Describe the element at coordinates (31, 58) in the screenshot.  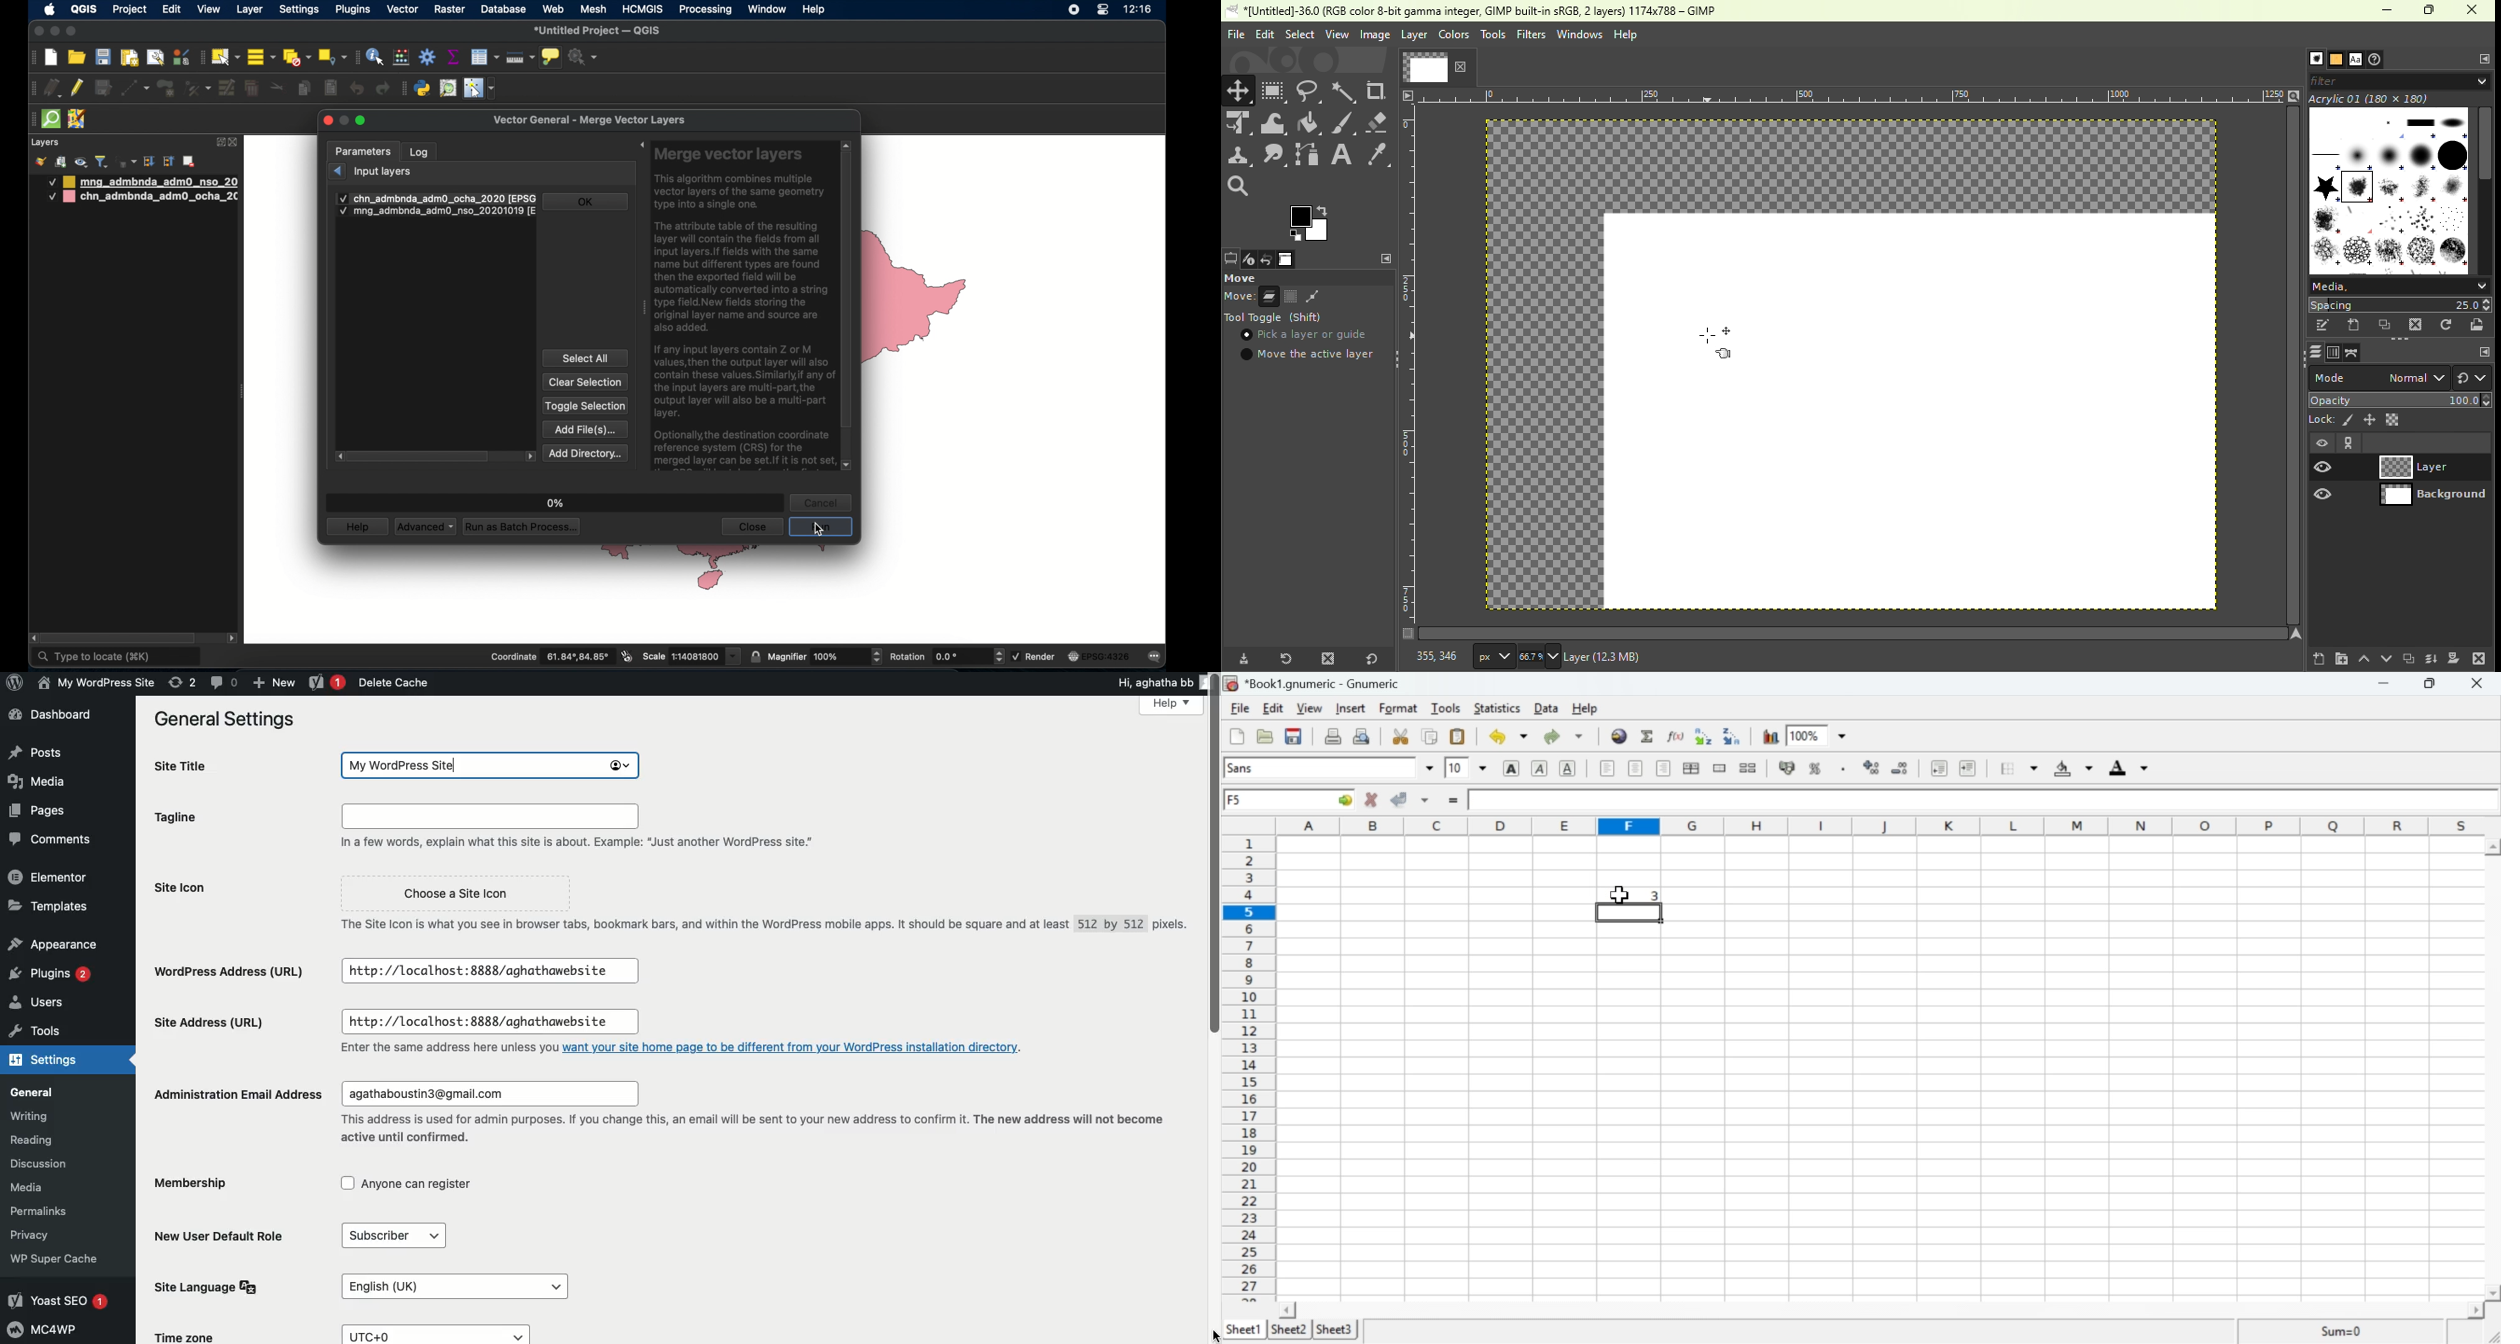
I see `project toolbar` at that location.